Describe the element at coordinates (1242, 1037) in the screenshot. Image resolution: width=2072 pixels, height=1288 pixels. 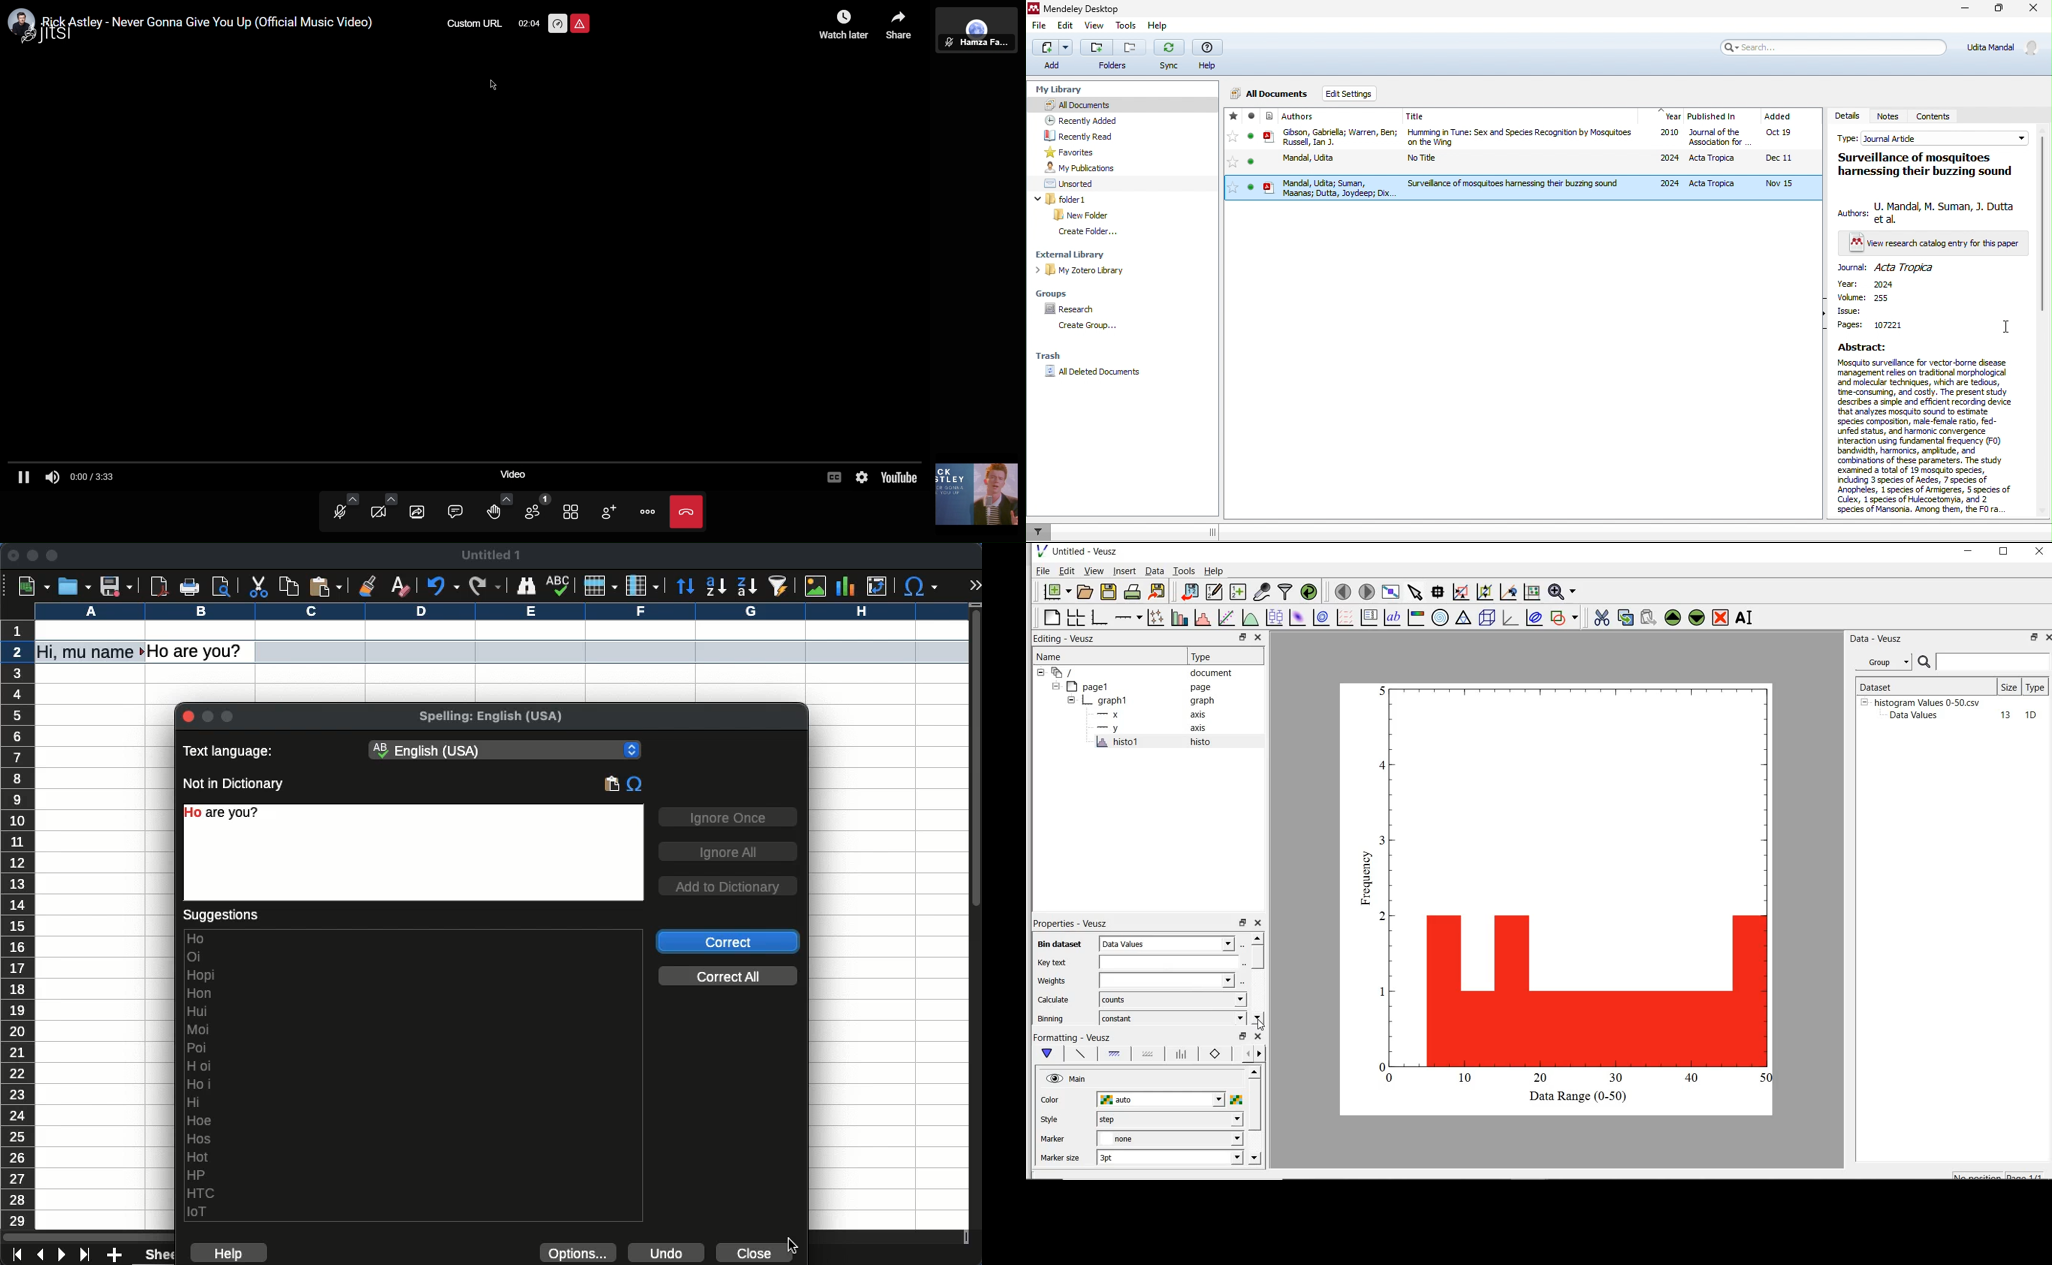
I see `restore down` at that location.